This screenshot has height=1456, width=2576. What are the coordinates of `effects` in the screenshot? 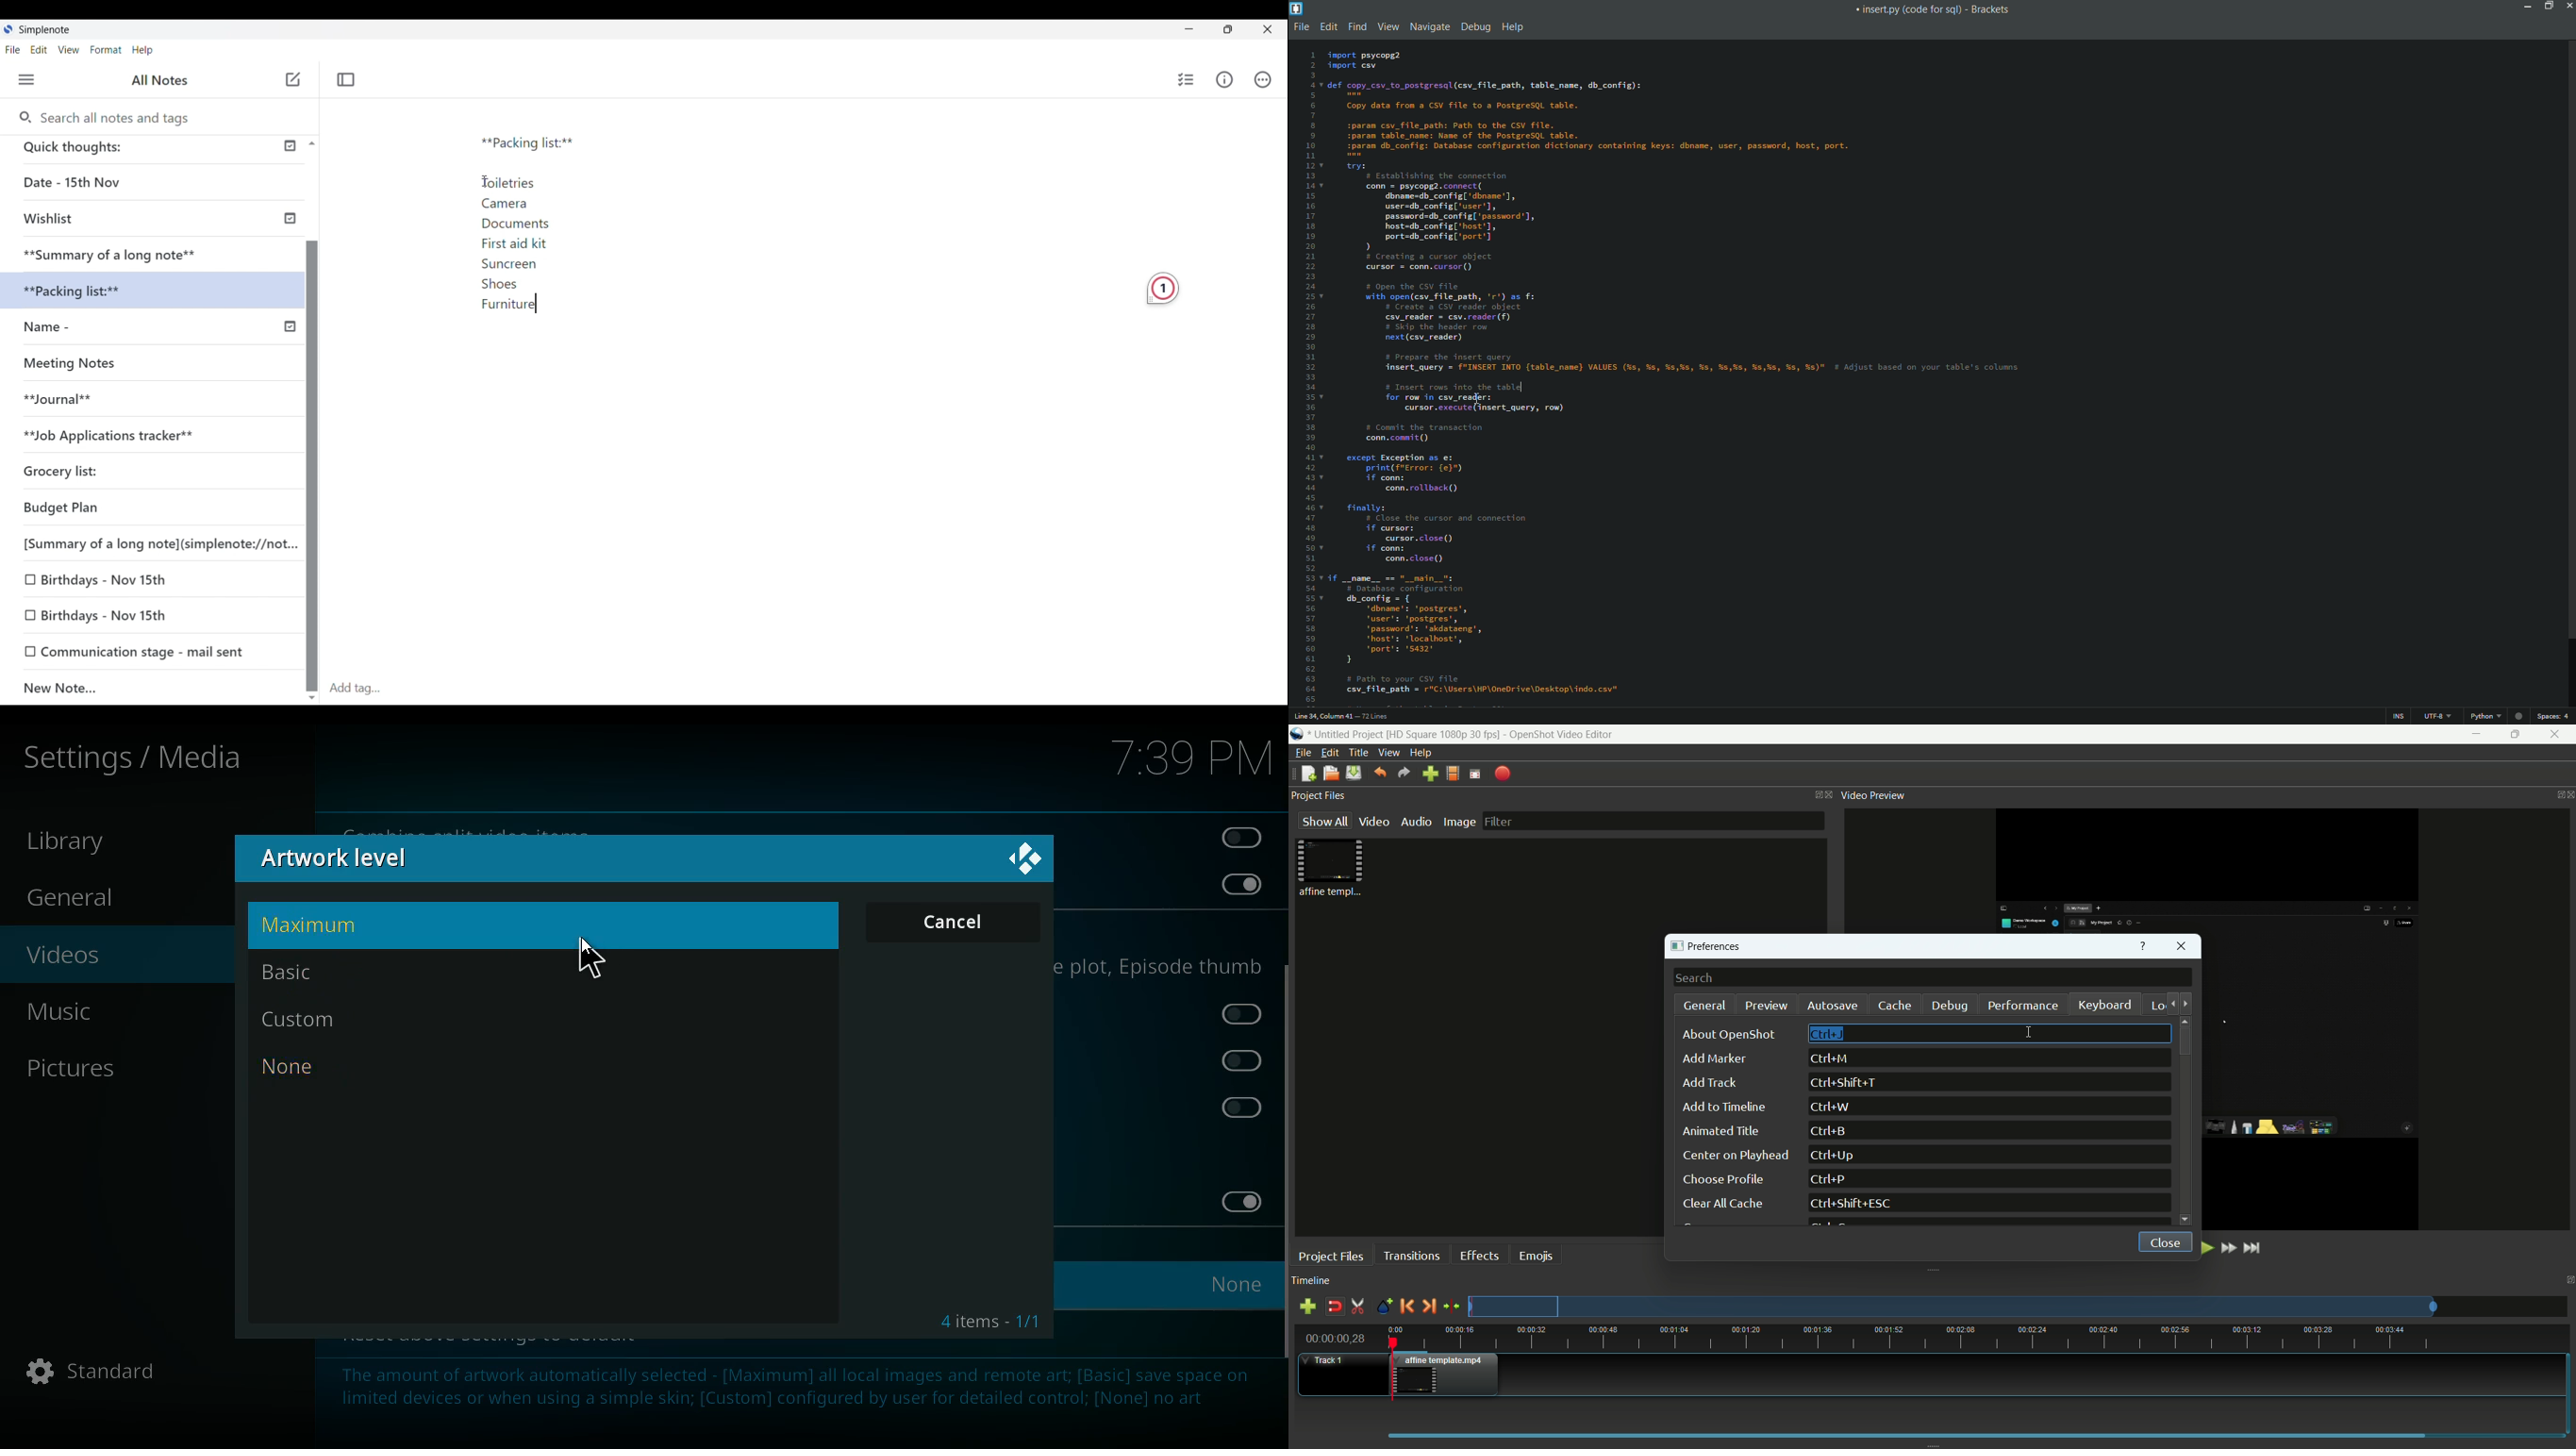 It's located at (1482, 1255).